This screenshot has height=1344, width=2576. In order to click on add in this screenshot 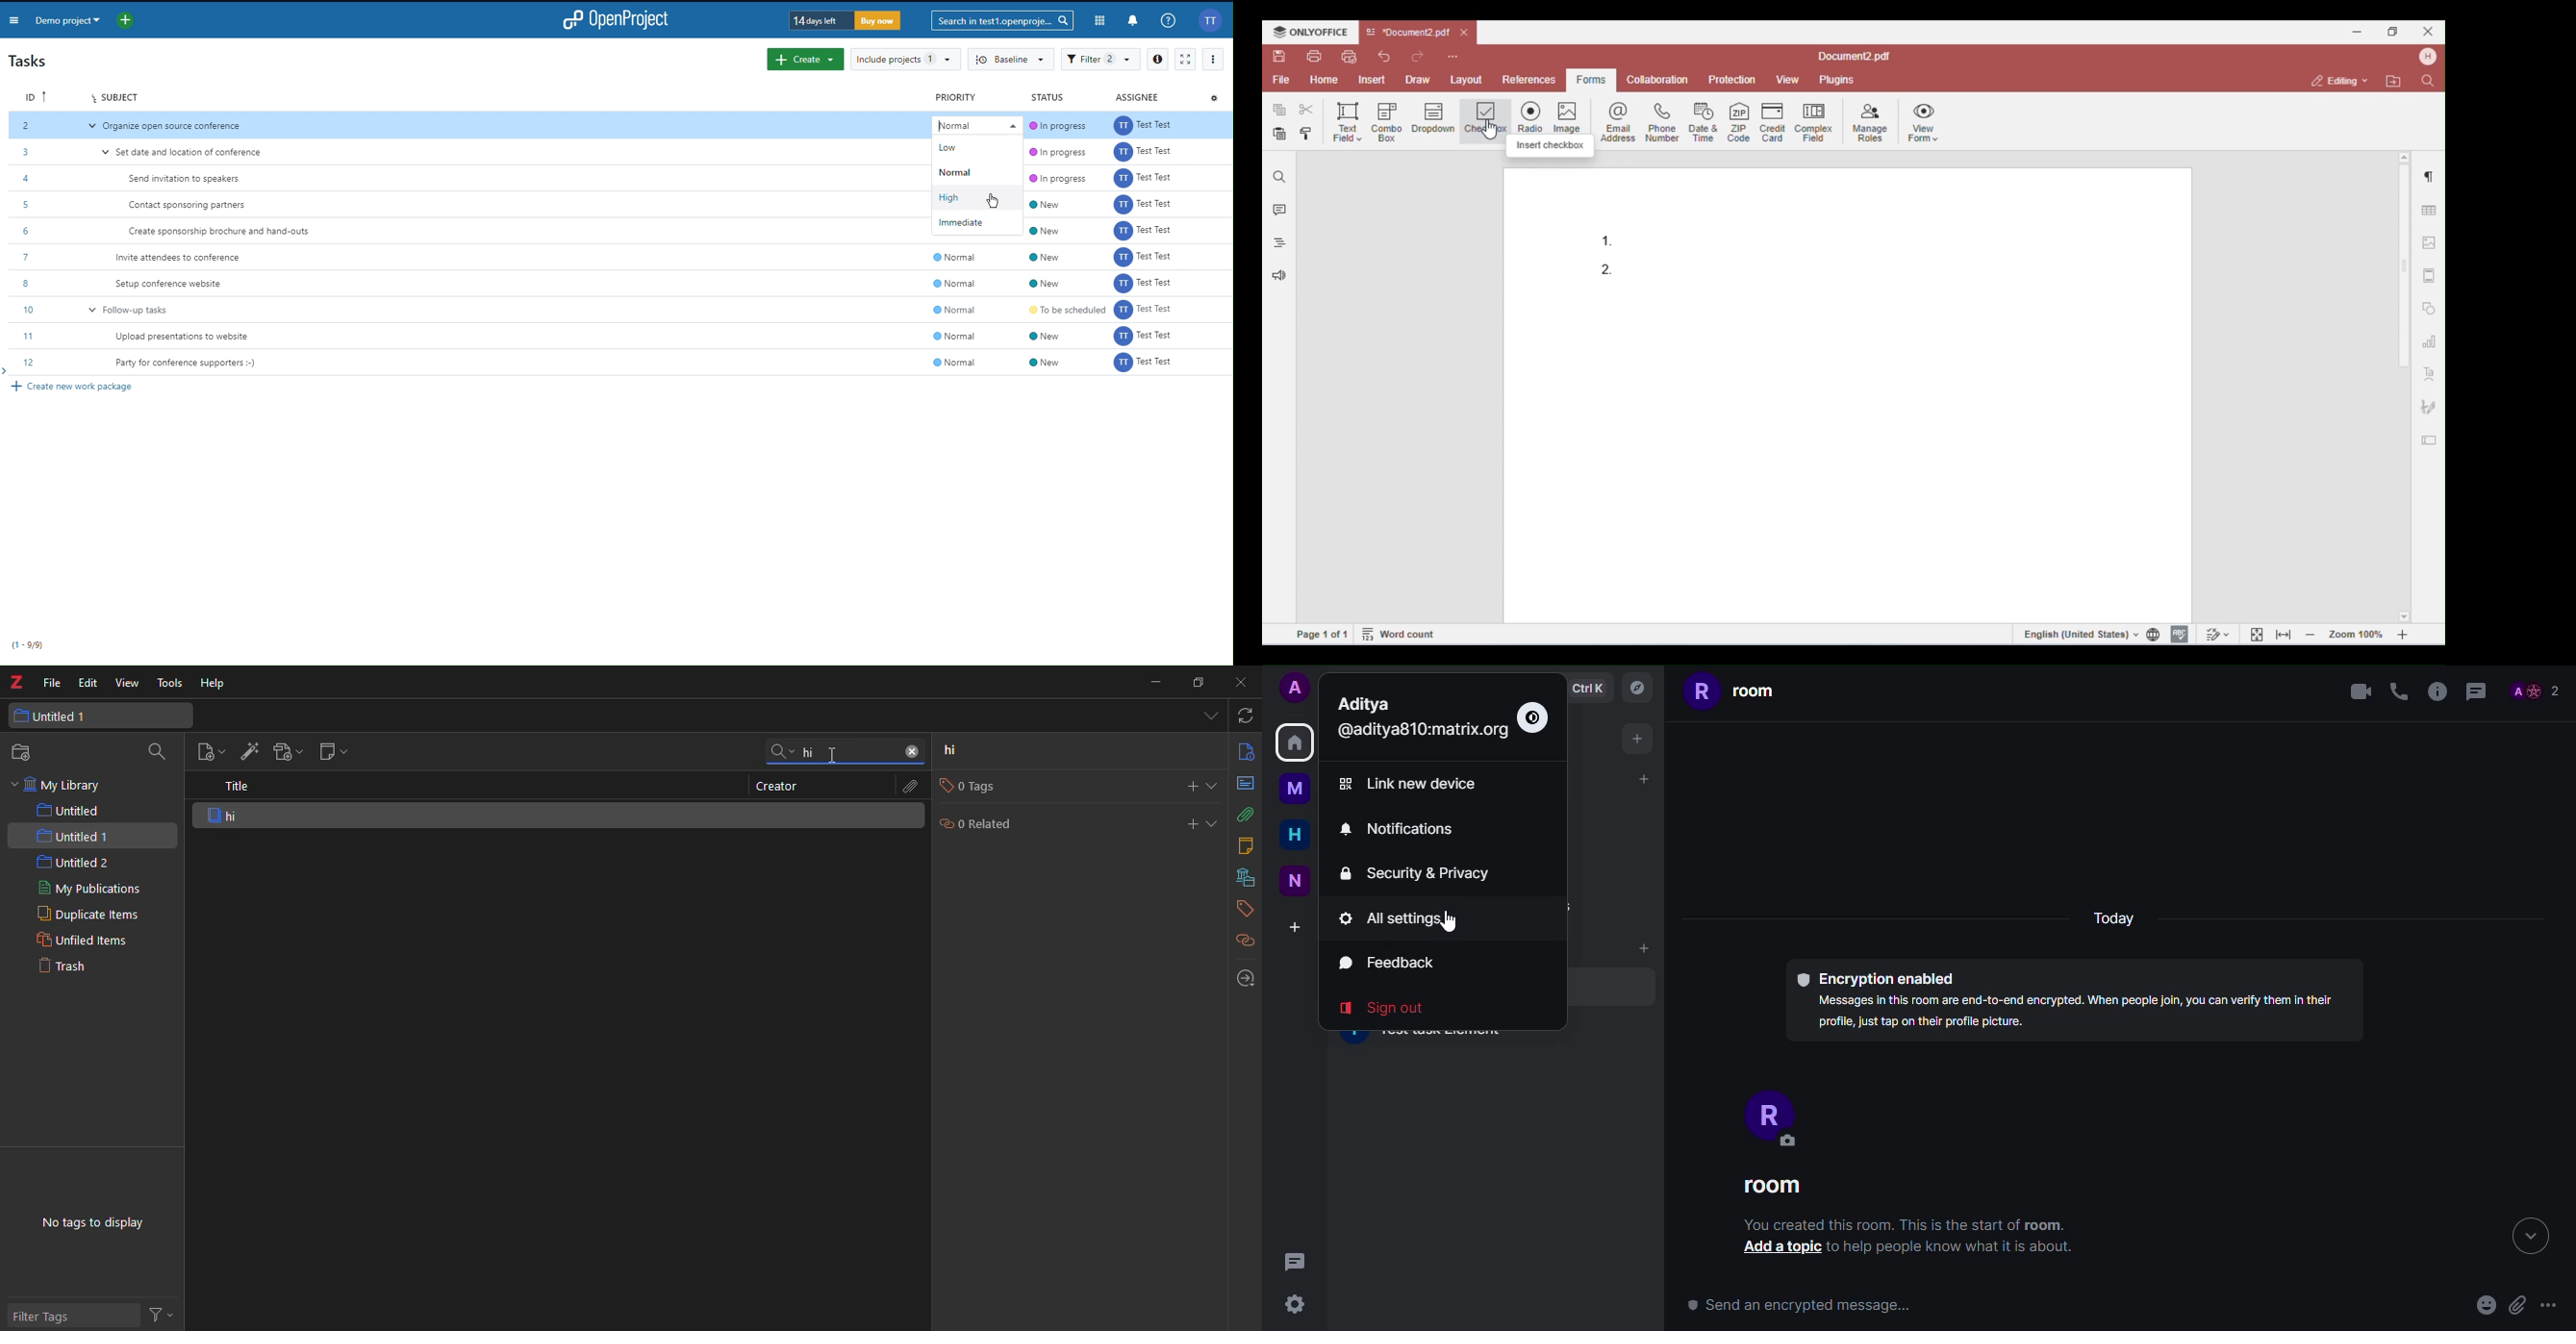, I will do `click(1184, 824)`.